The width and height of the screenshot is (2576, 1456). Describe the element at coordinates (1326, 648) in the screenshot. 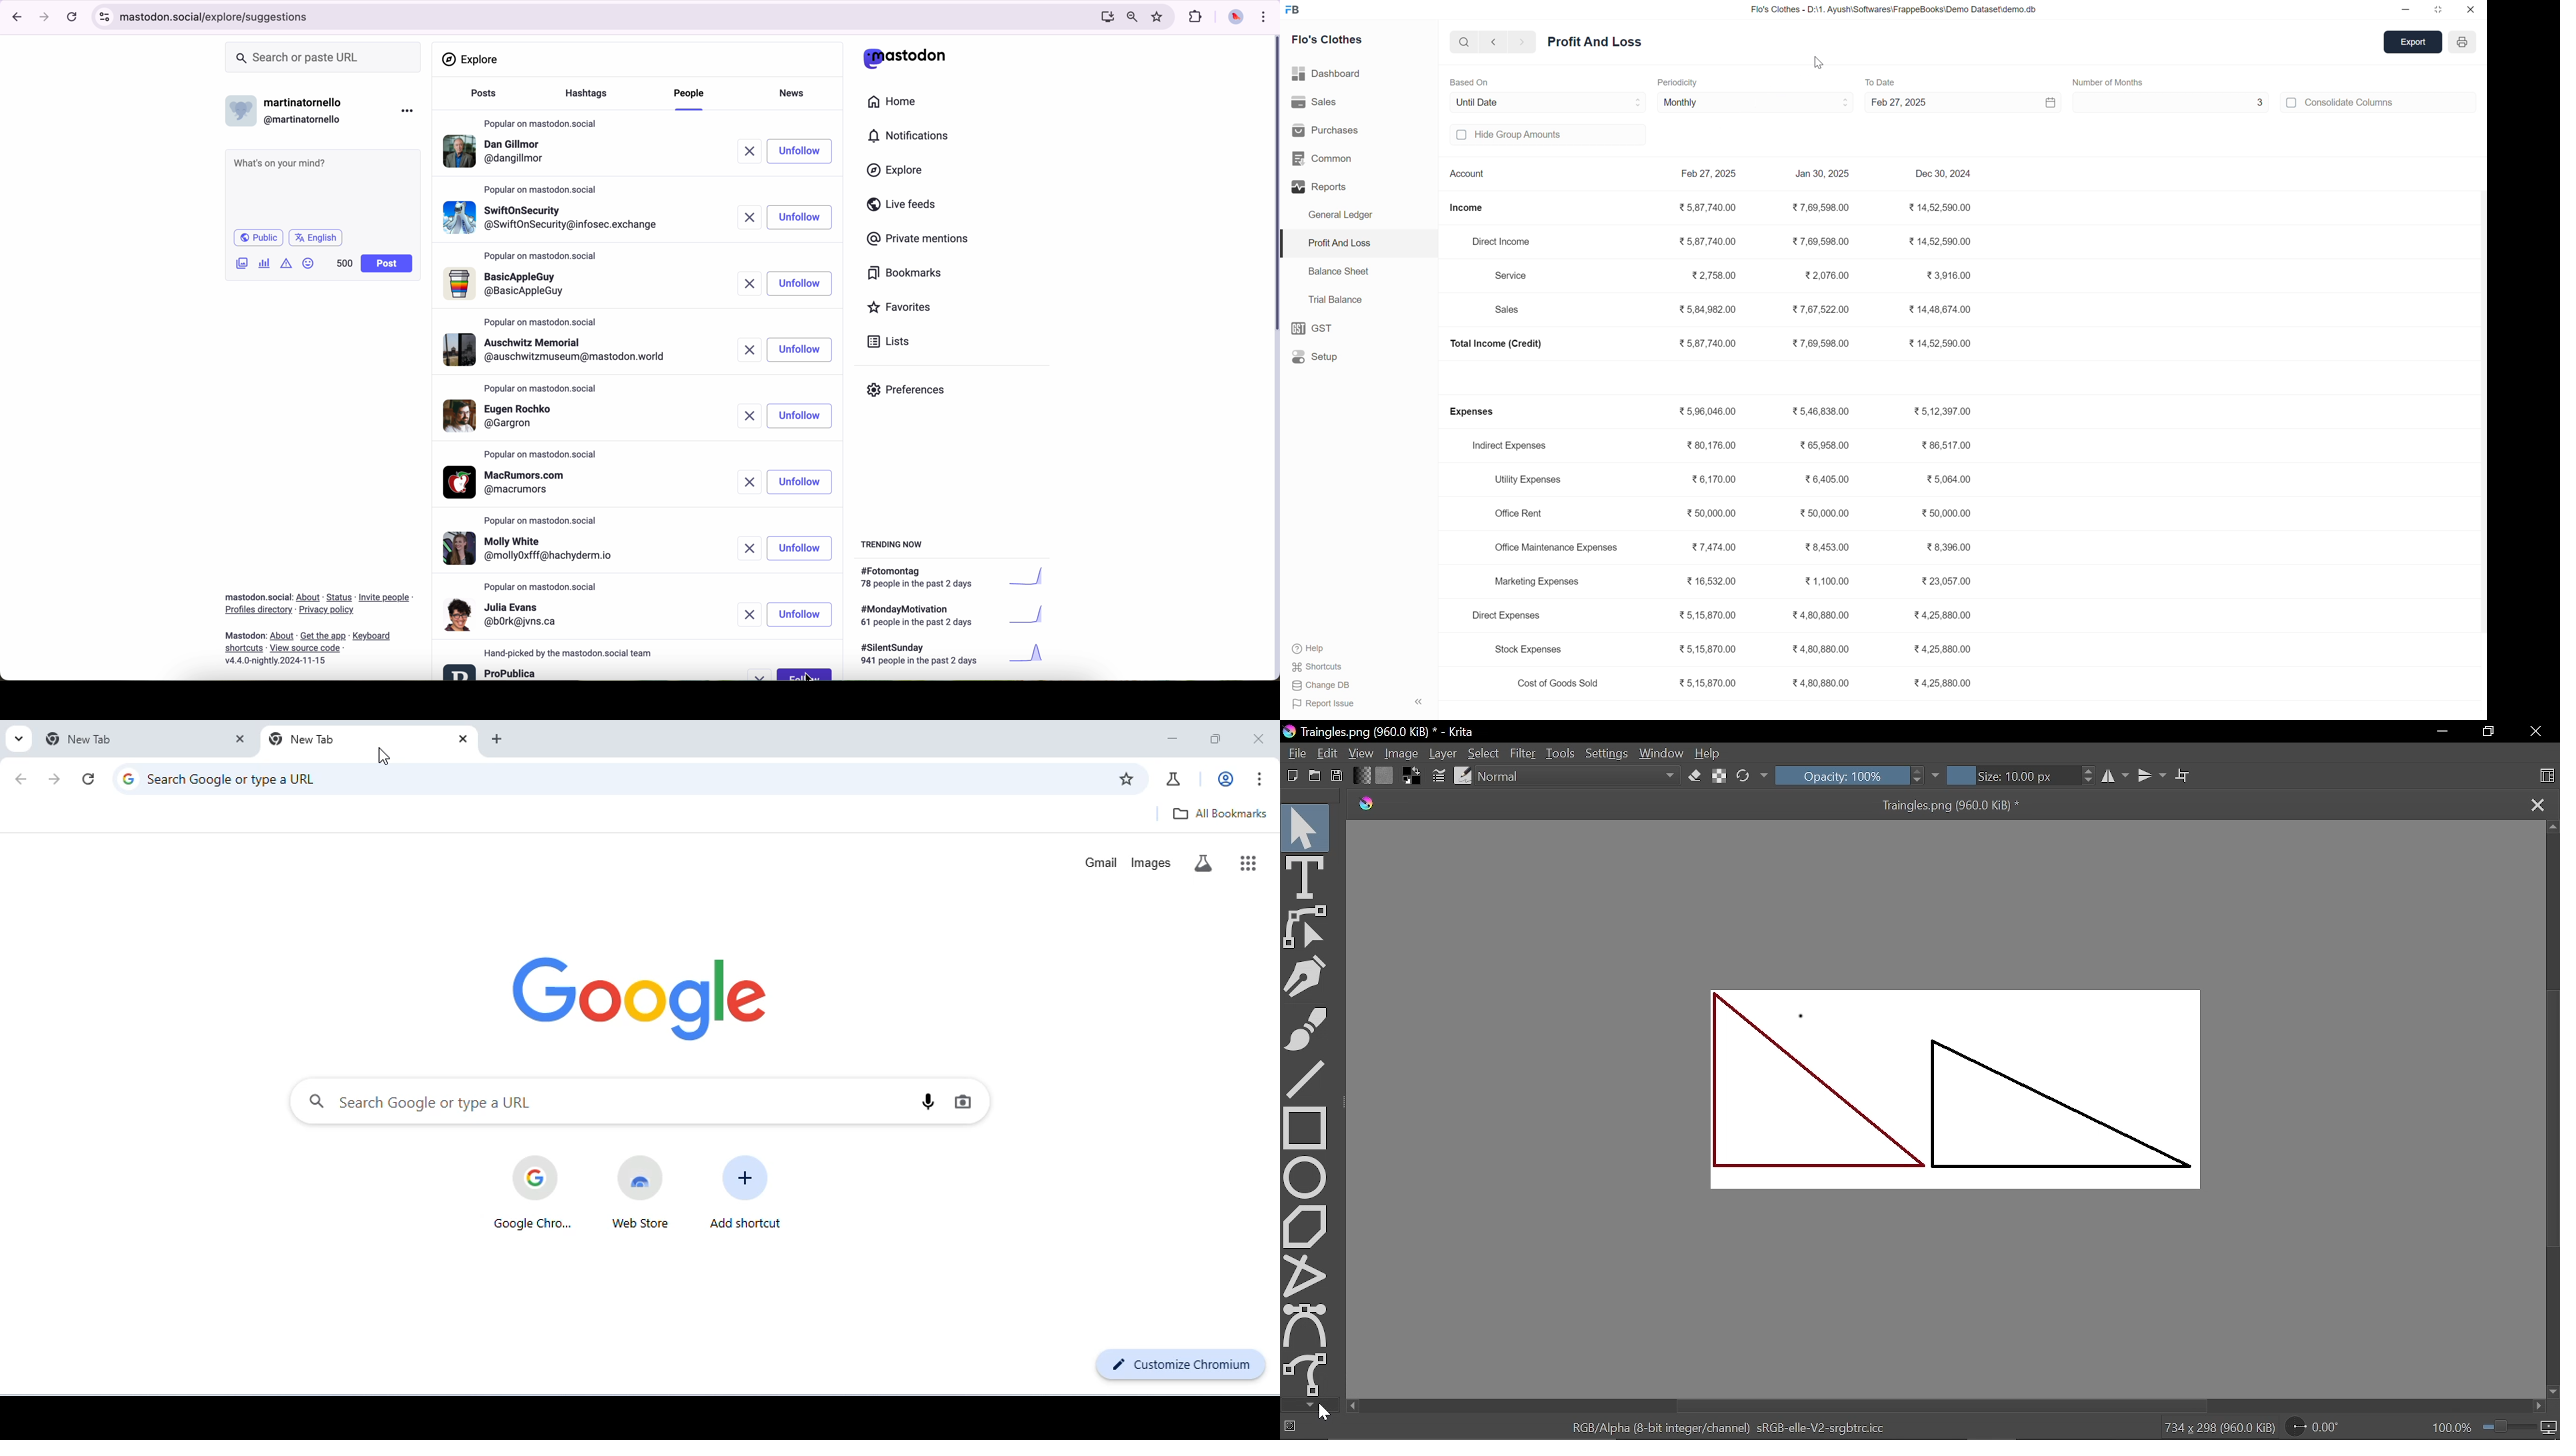

I see `?Help` at that location.